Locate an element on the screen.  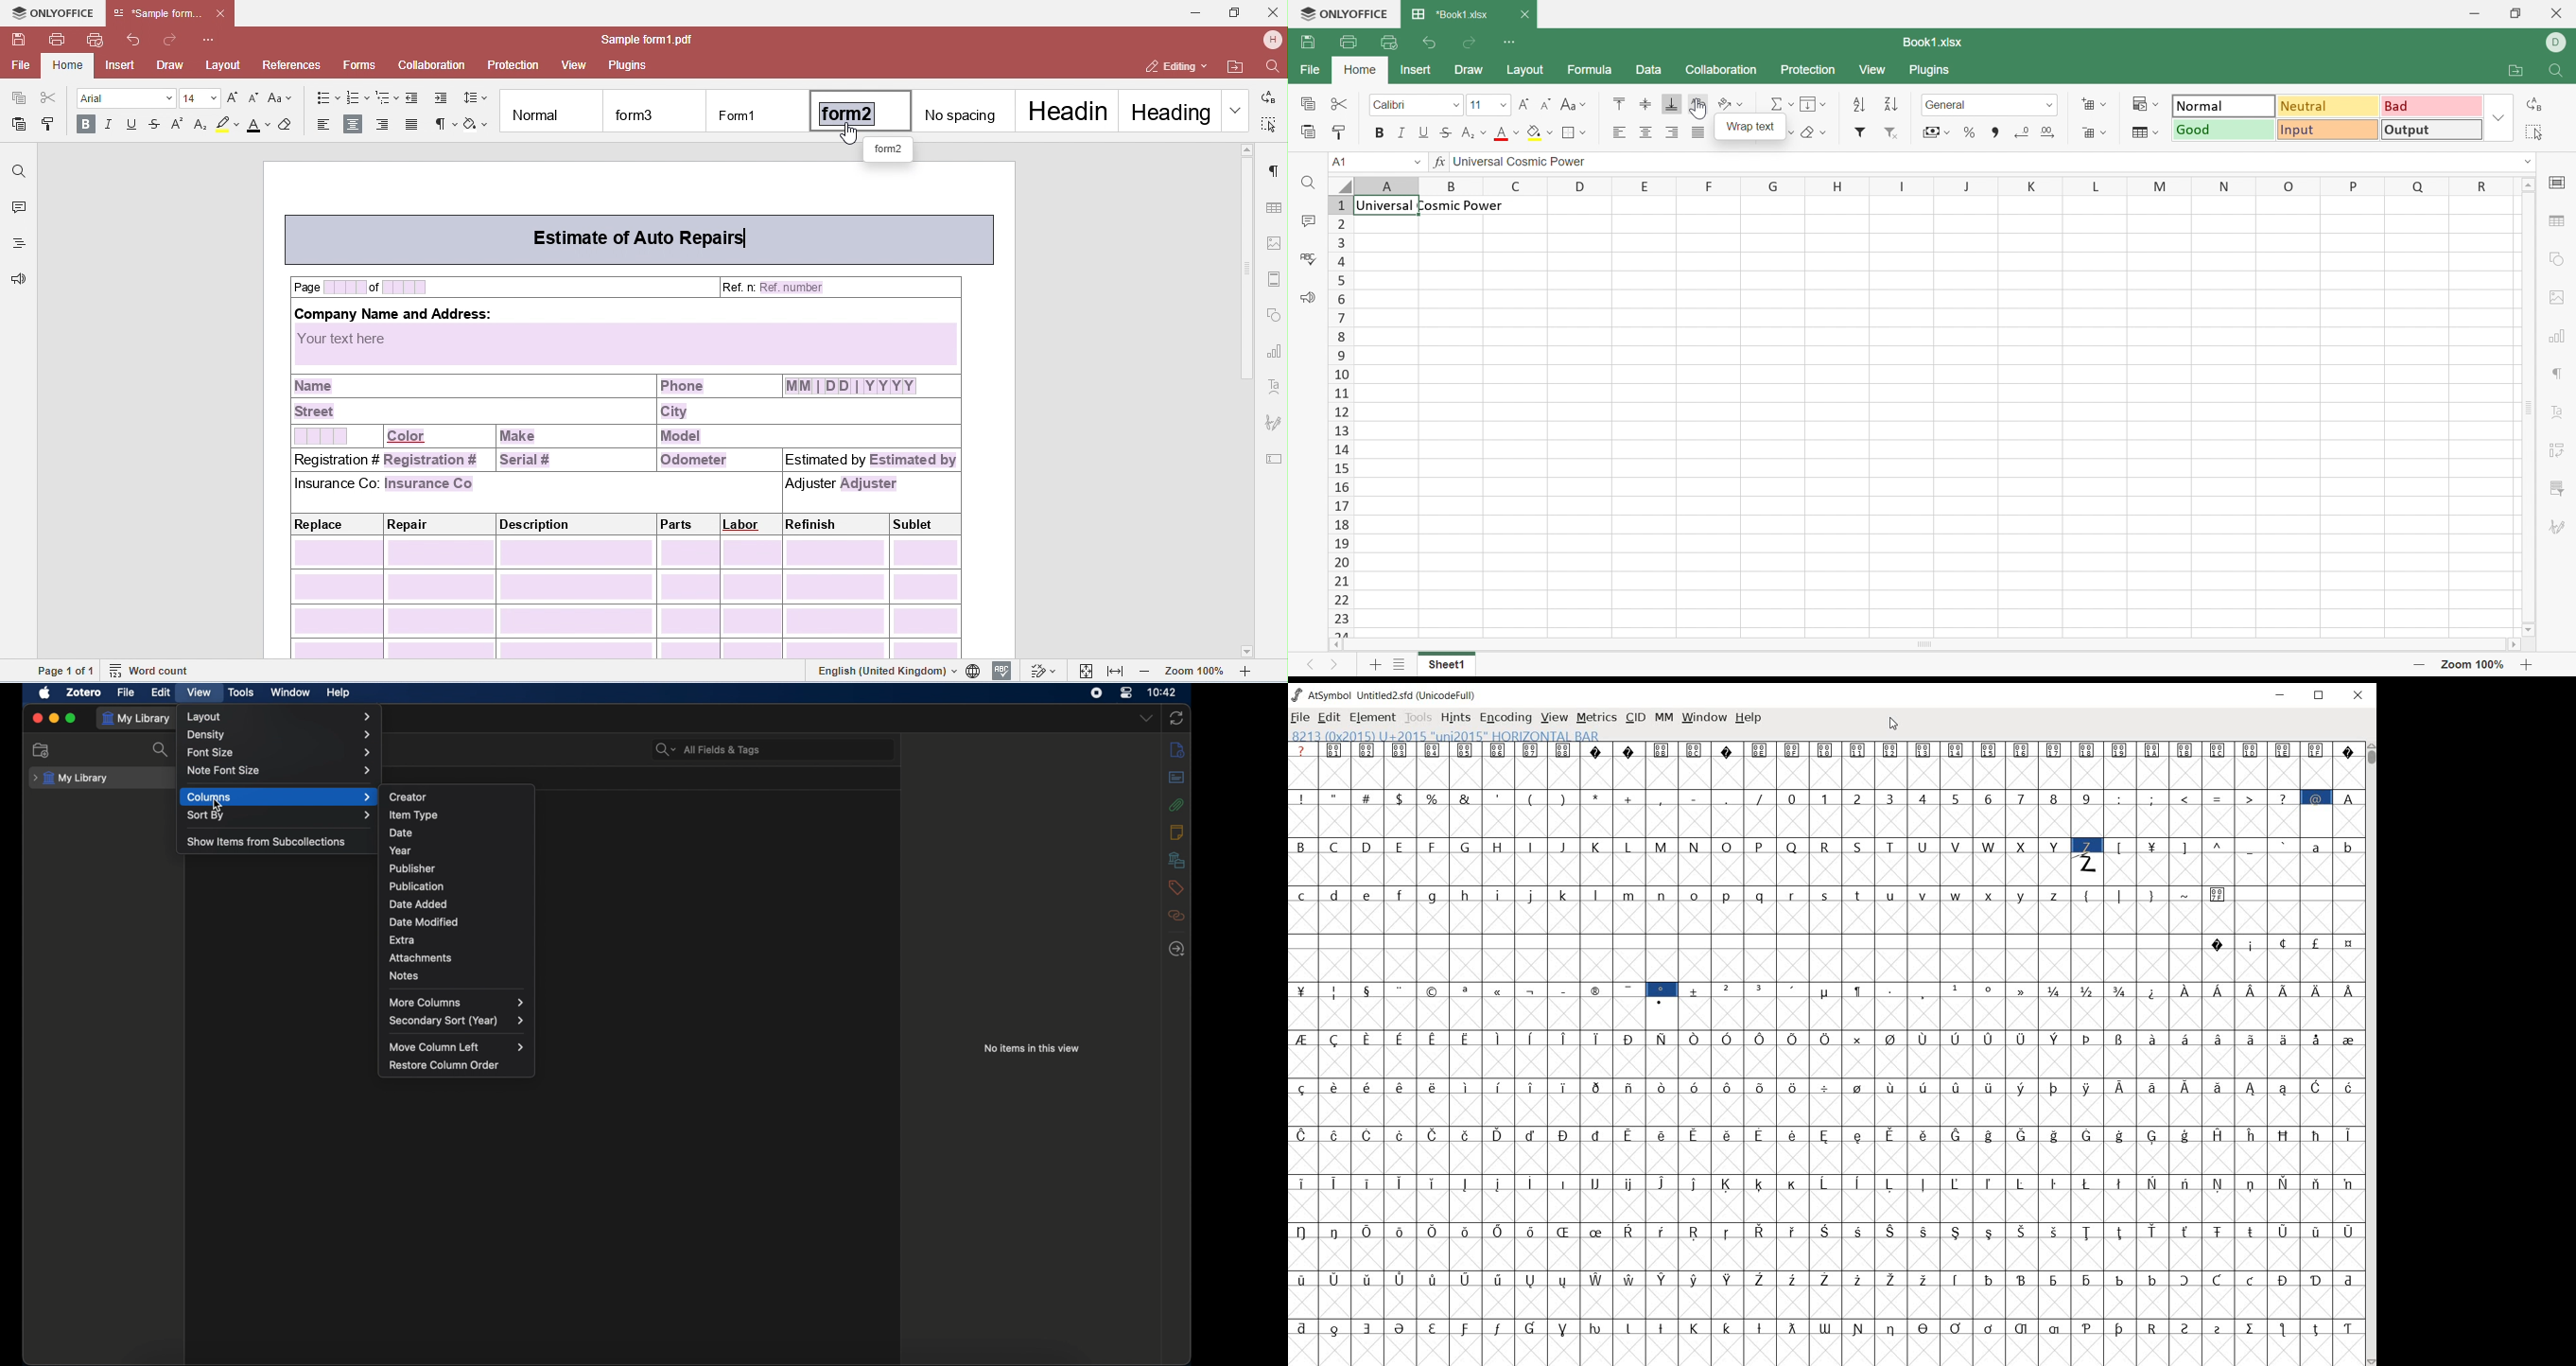
minimize is located at coordinates (53, 718).